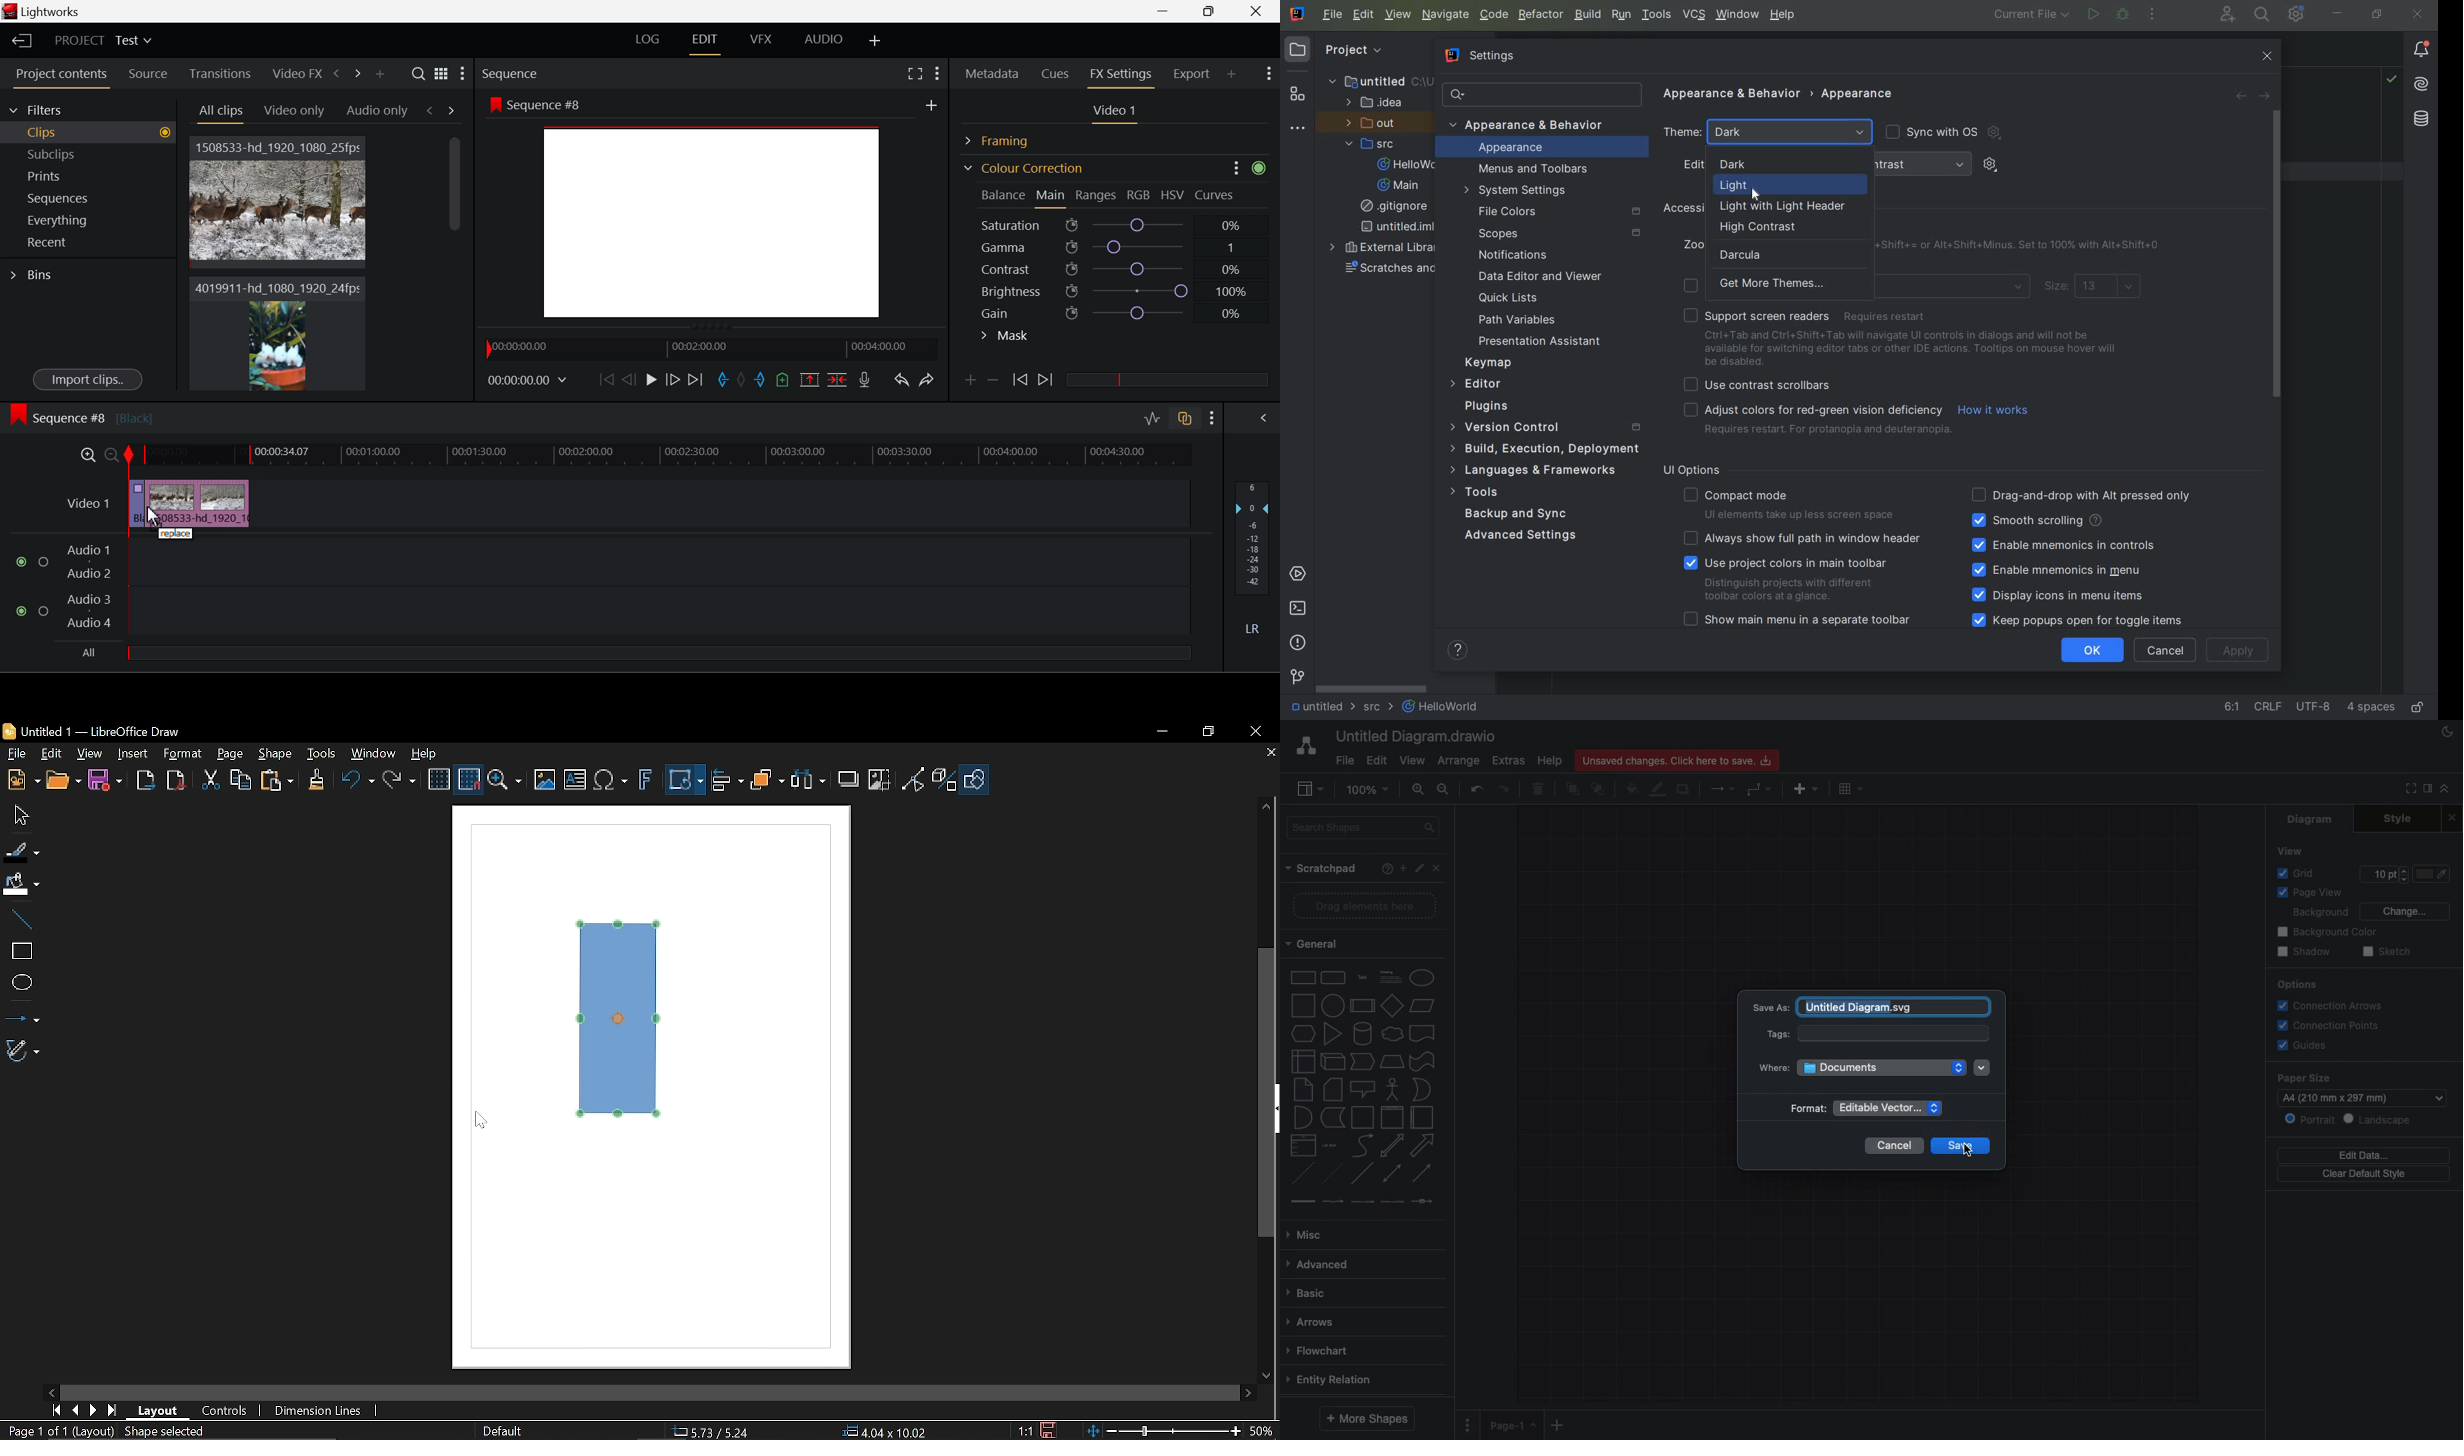 Image resolution: width=2464 pixels, height=1456 pixels. Describe the element at coordinates (1023, 168) in the screenshot. I see `Colour Correction` at that location.